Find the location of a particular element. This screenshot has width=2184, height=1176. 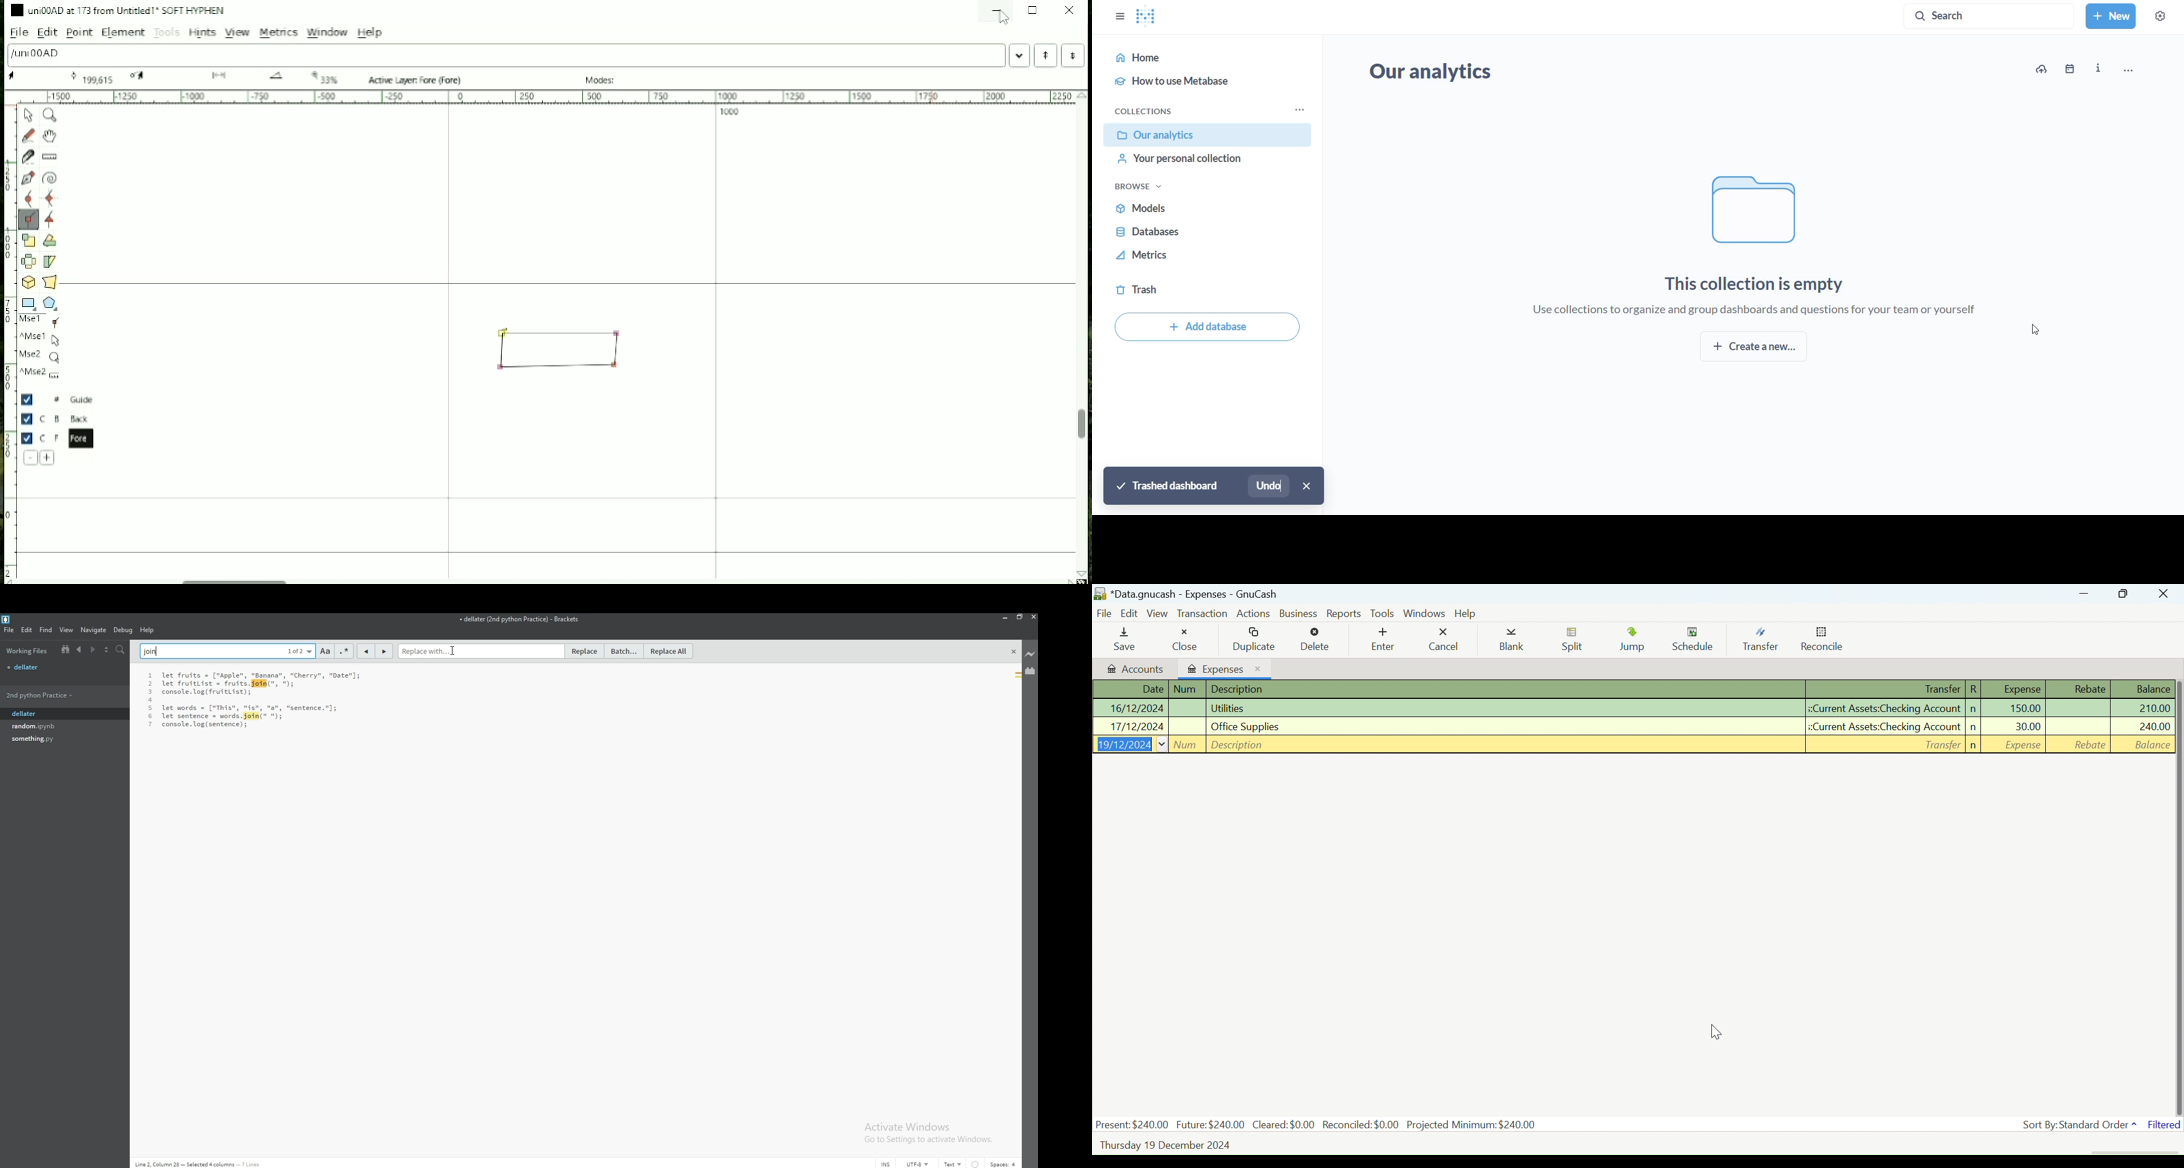

Scroll by hand is located at coordinates (49, 136).